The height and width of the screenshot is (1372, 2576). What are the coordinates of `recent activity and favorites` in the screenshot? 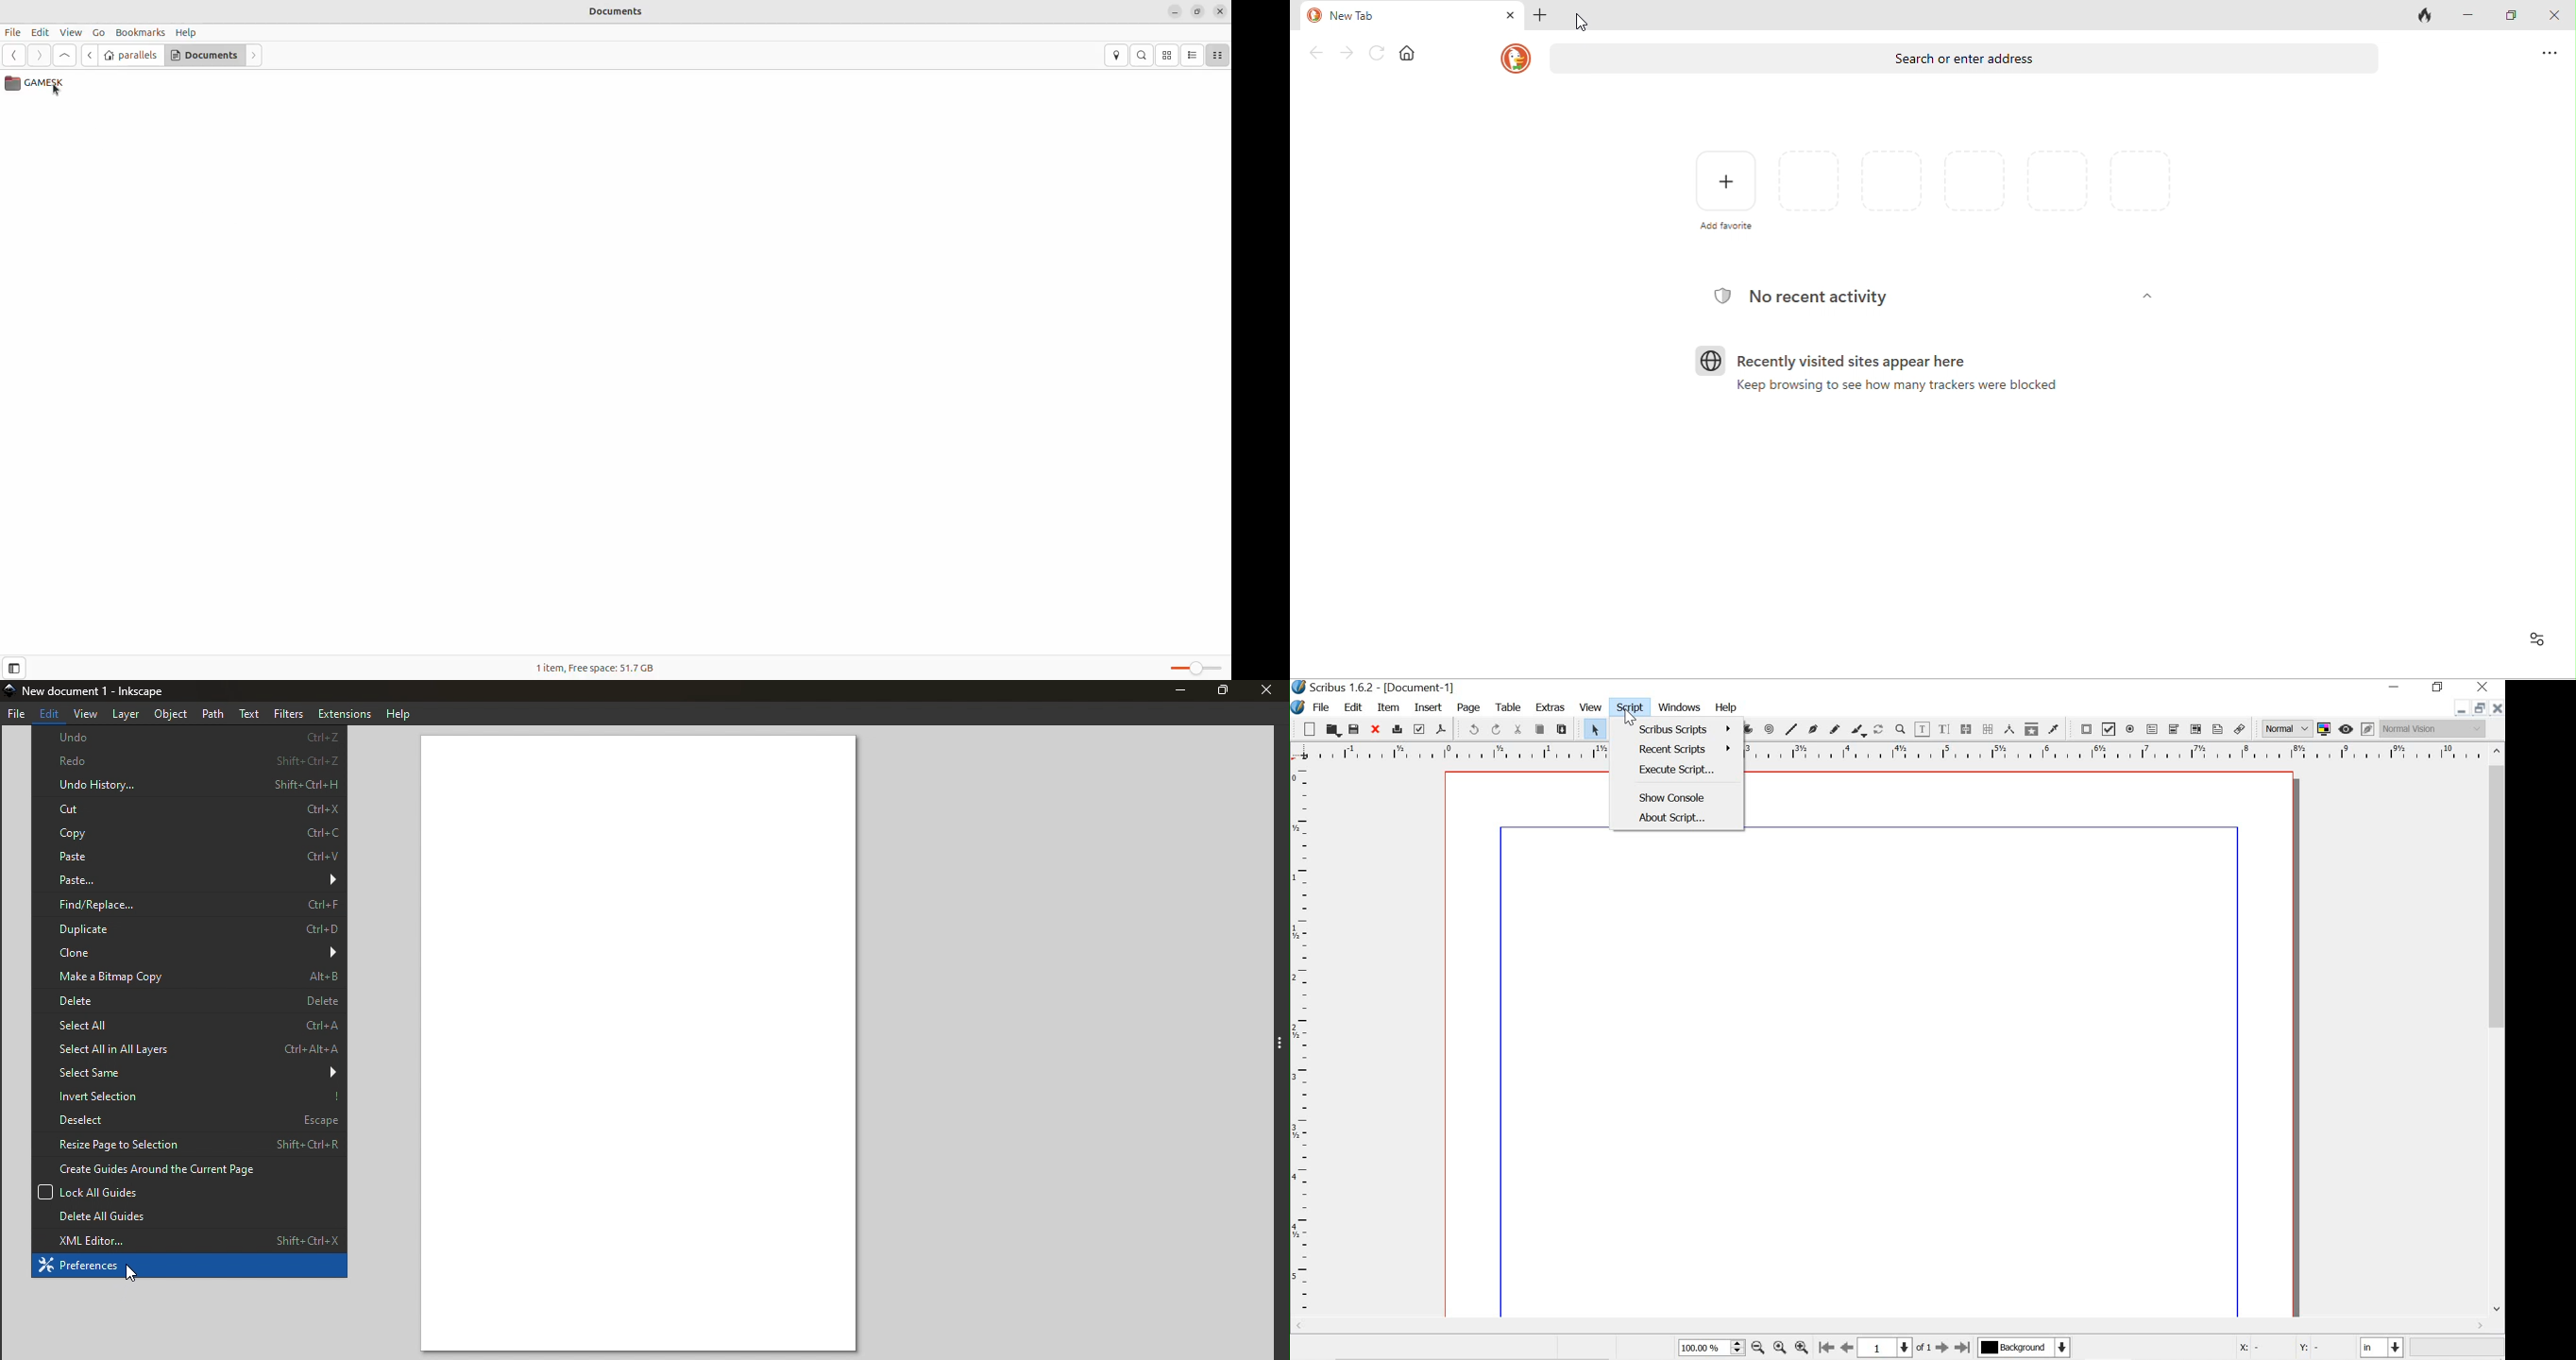 It's located at (2535, 640).